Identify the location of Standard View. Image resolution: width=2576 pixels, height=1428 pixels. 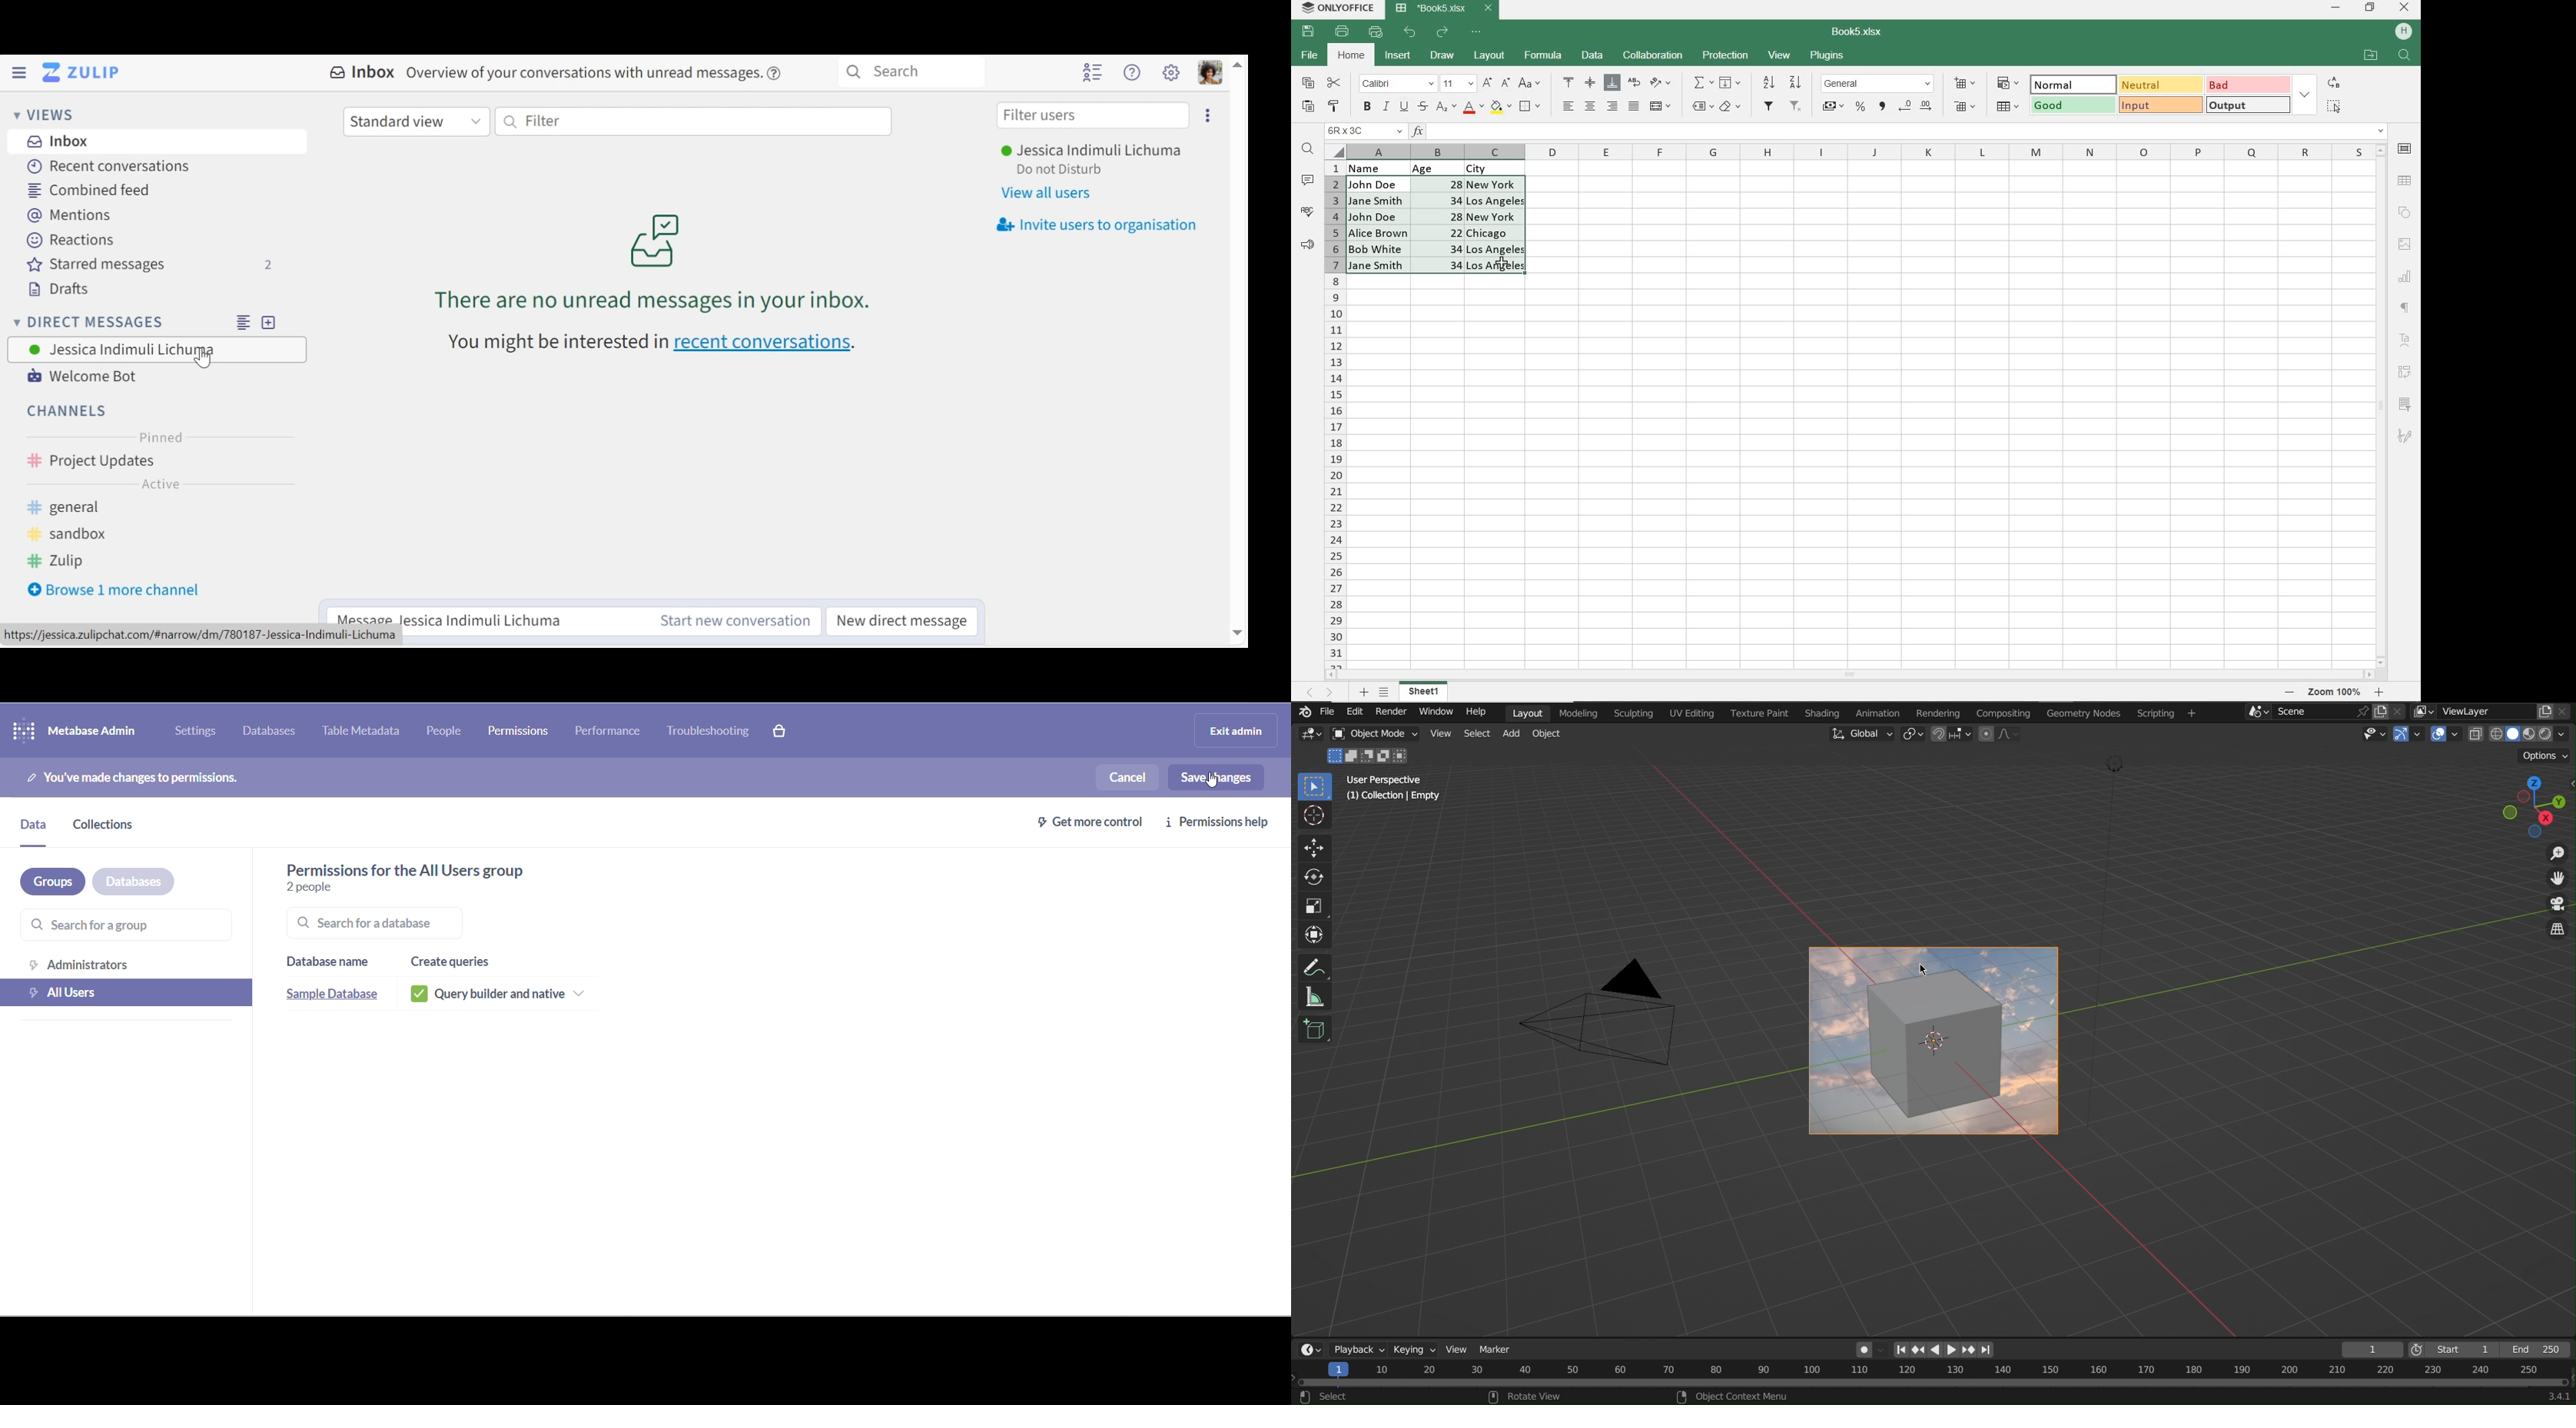
(416, 121).